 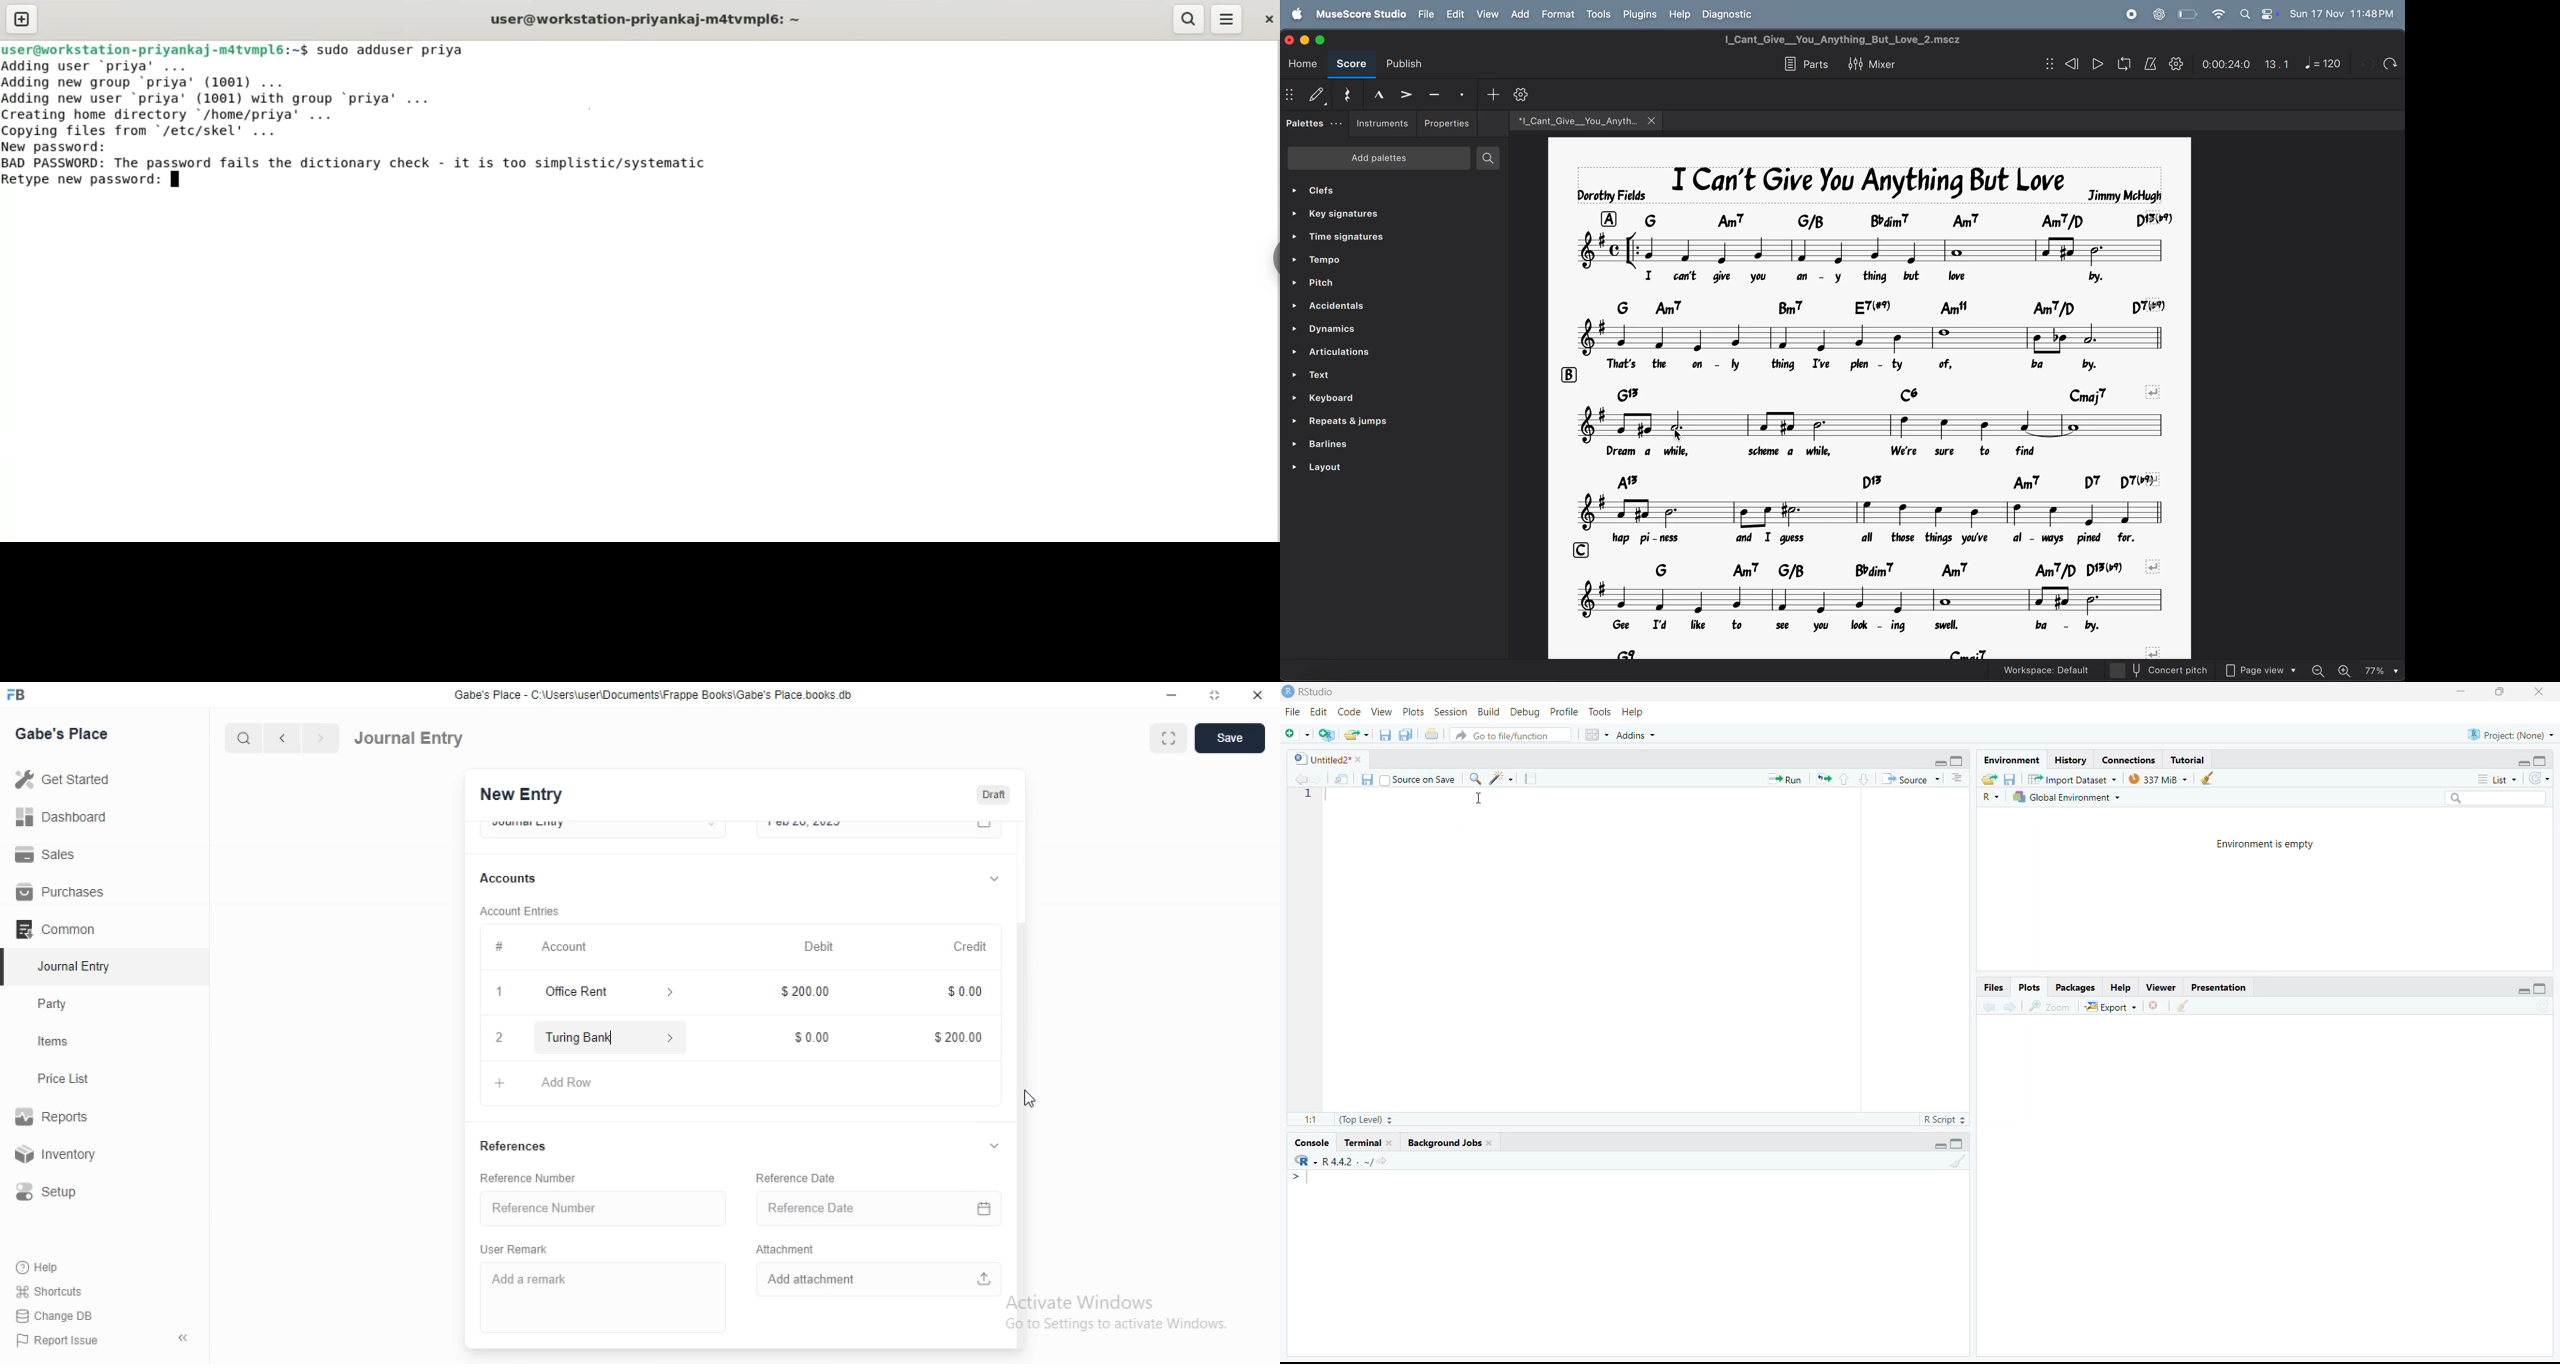 What do you see at coordinates (1347, 96) in the screenshot?
I see `reset` at bounding box center [1347, 96].